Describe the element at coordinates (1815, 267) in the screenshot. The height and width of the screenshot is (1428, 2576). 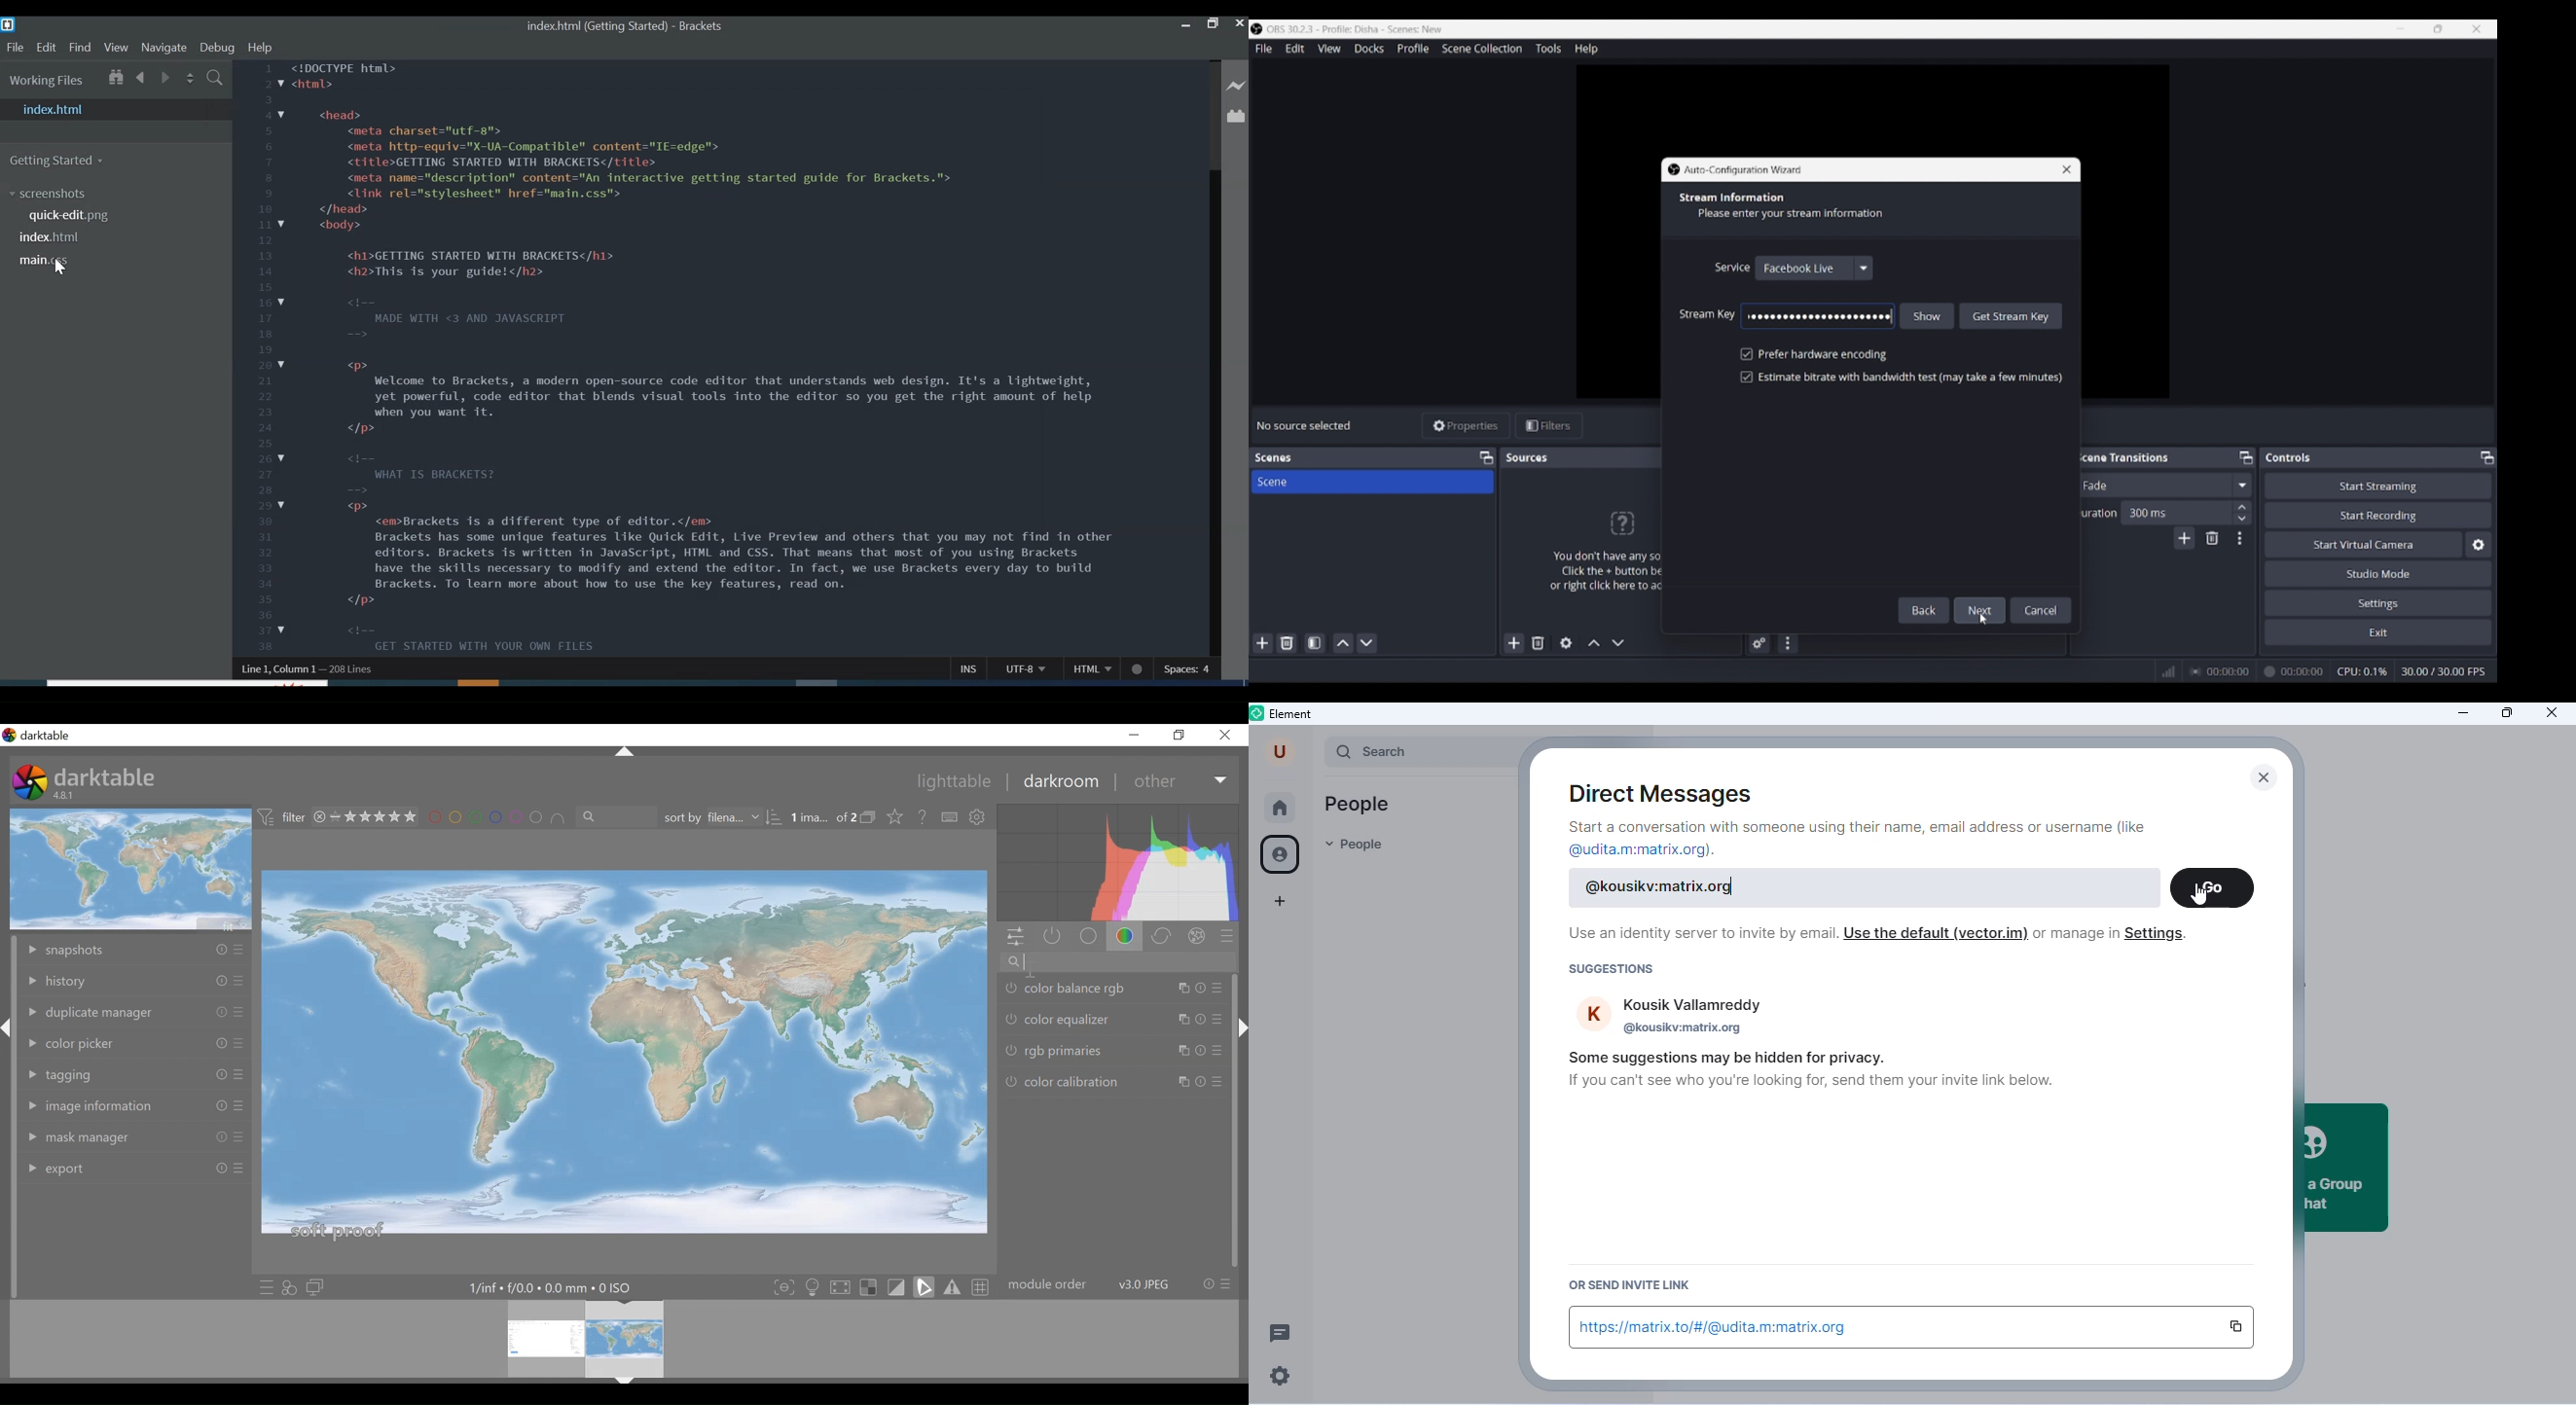
I see `Choosen service option` at that location.